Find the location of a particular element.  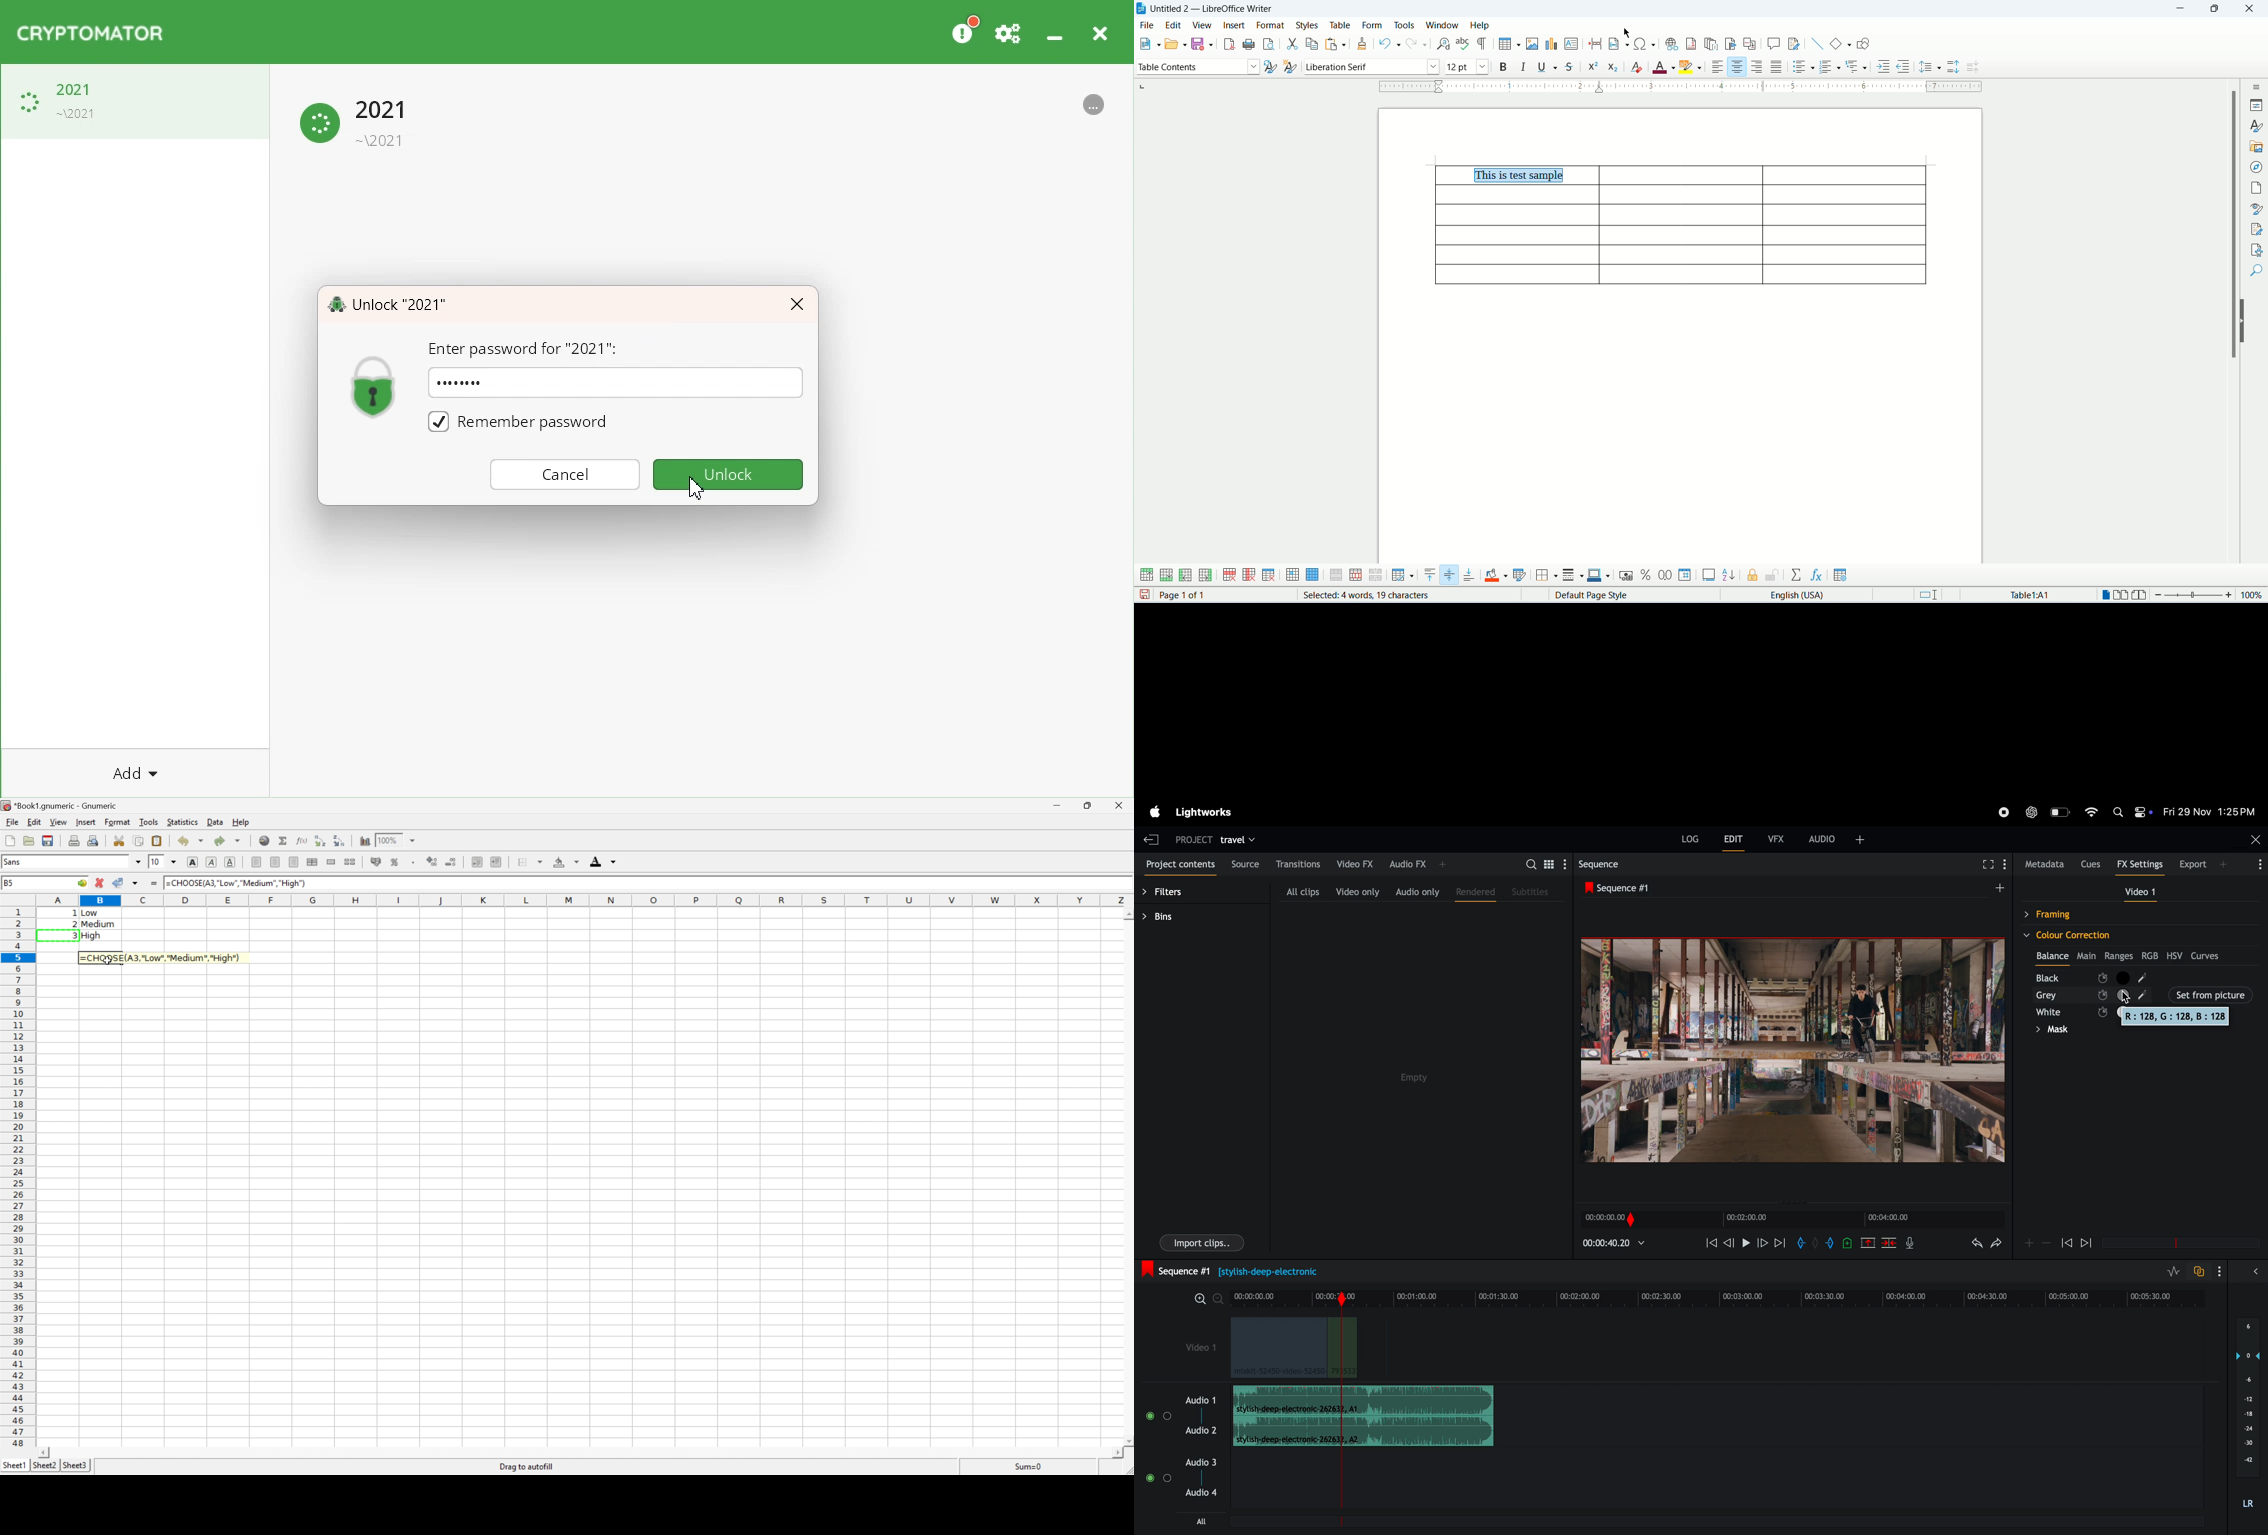

view is located at coordinates (1202, 25).